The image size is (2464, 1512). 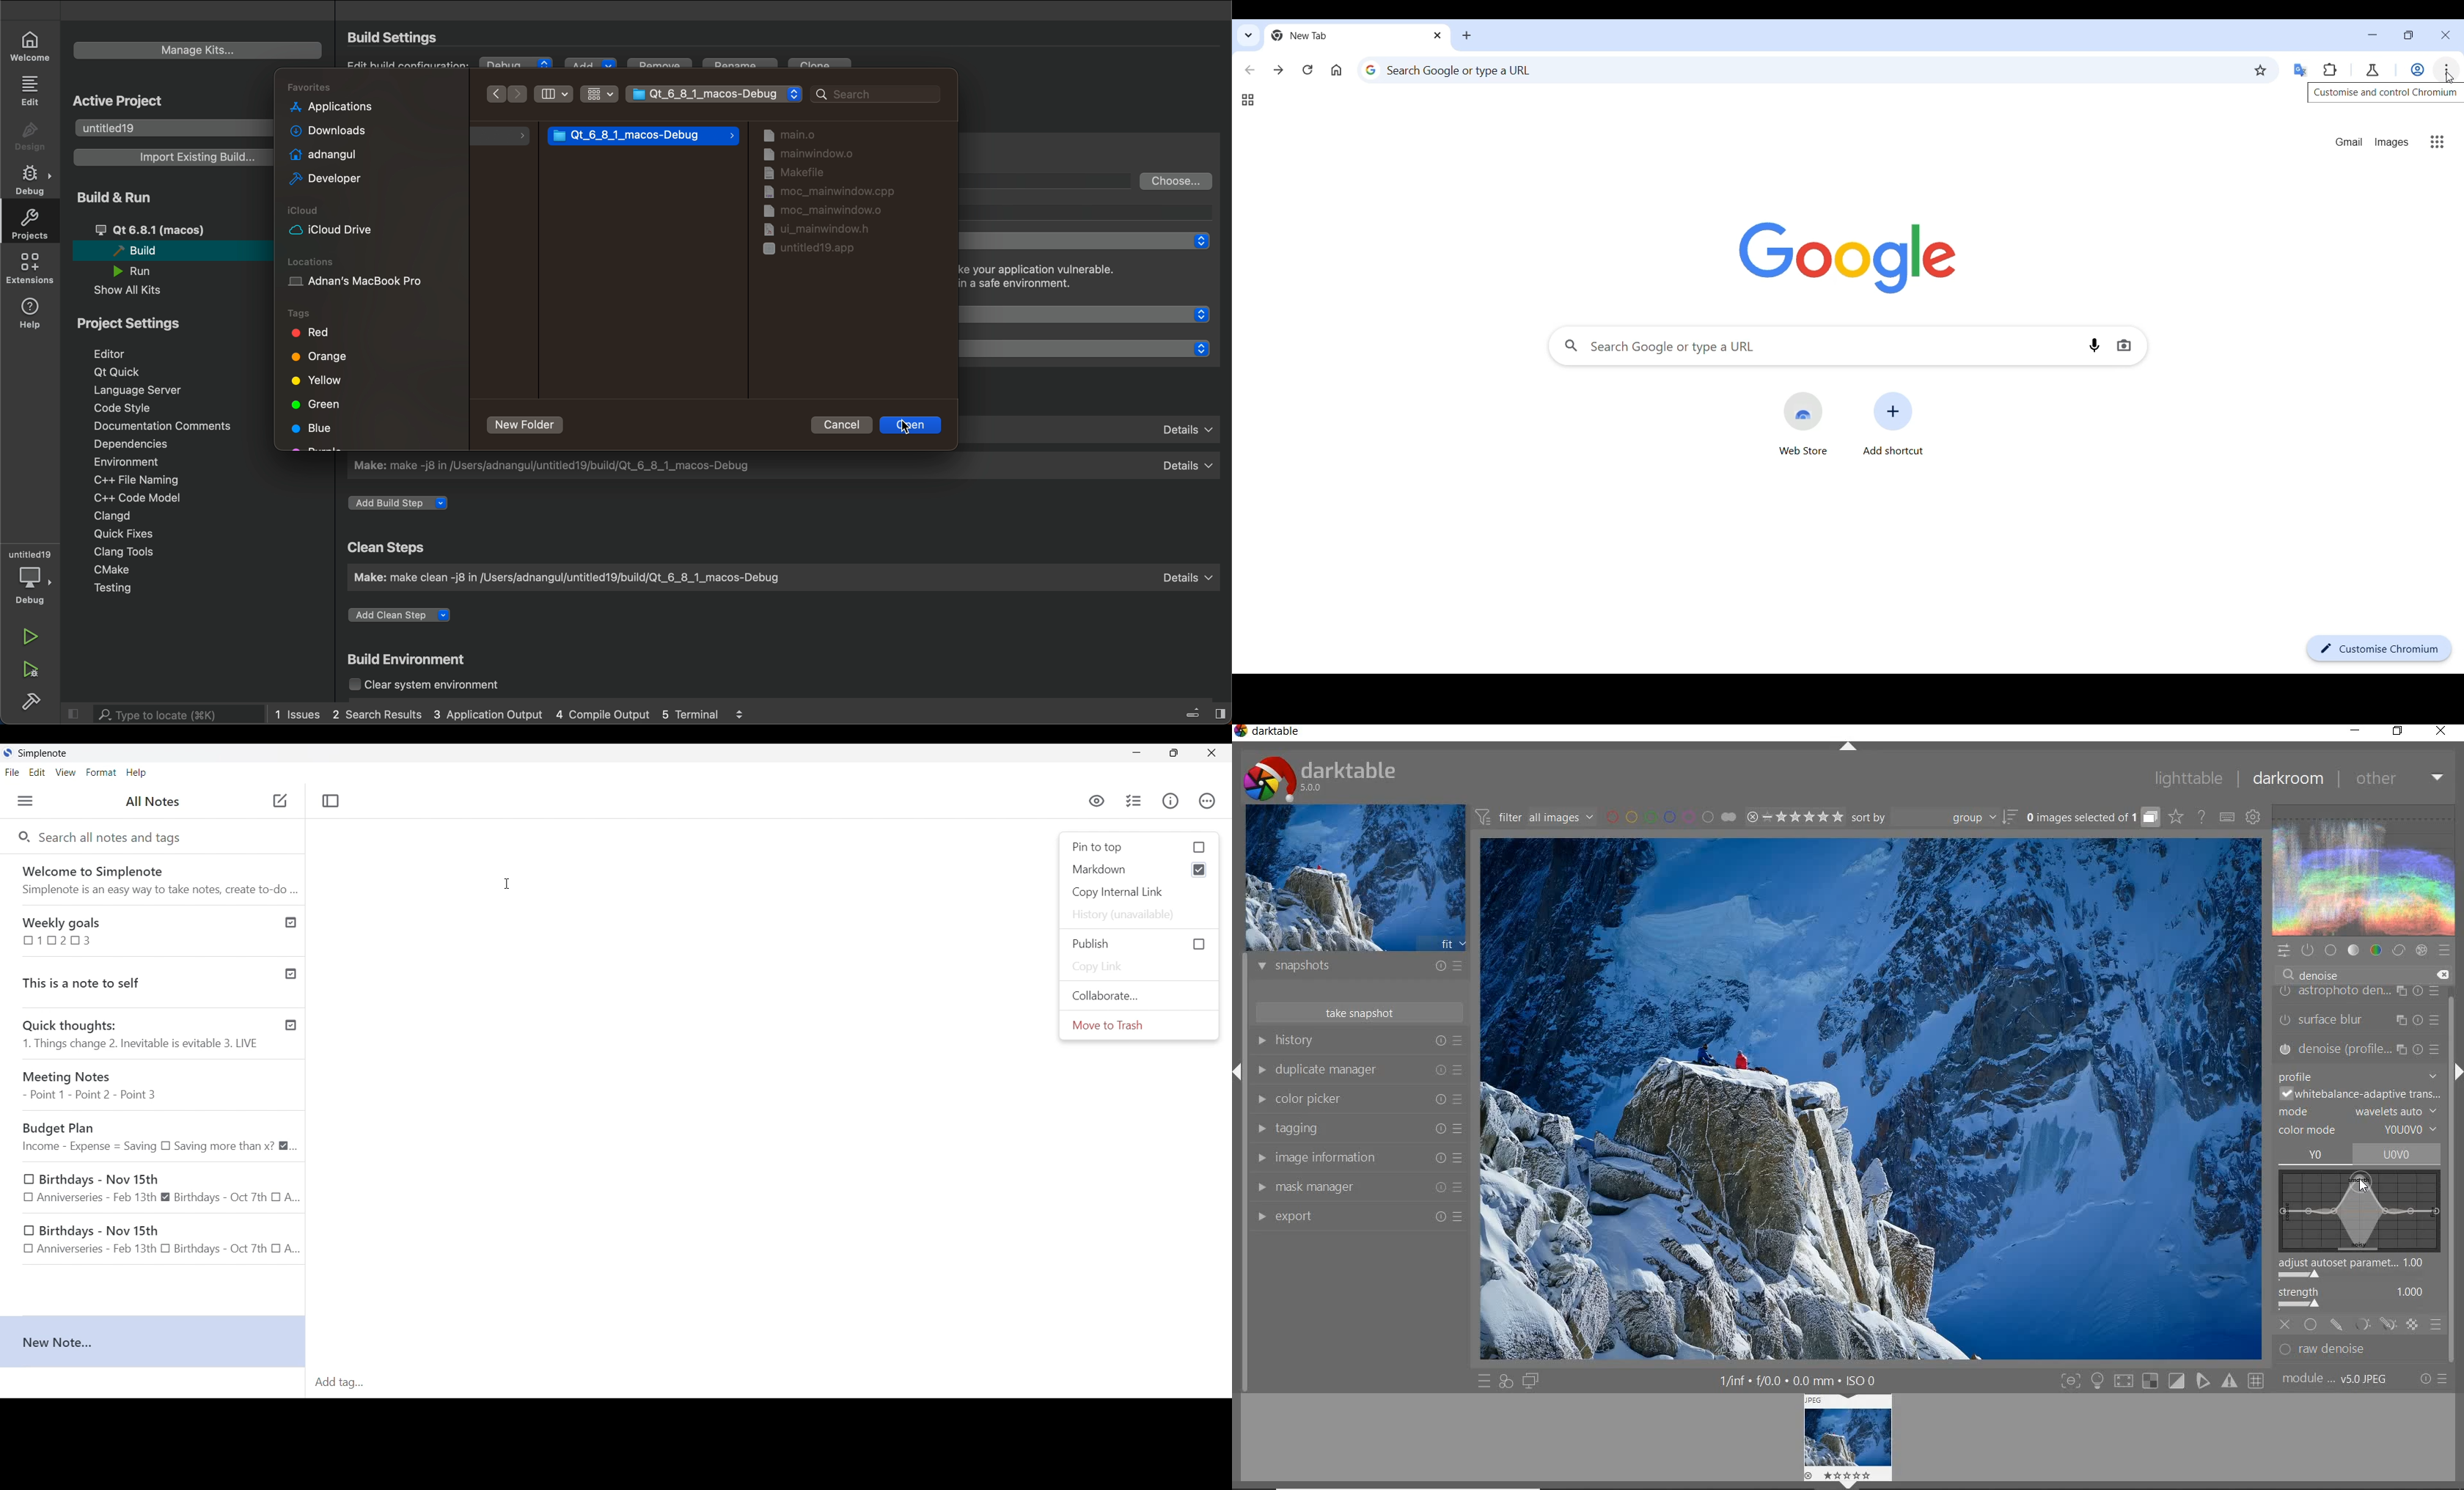 What do you see at coordinates (2444, 947) in the screenshot?
I see `presets` at bounding box center [2444, 947].